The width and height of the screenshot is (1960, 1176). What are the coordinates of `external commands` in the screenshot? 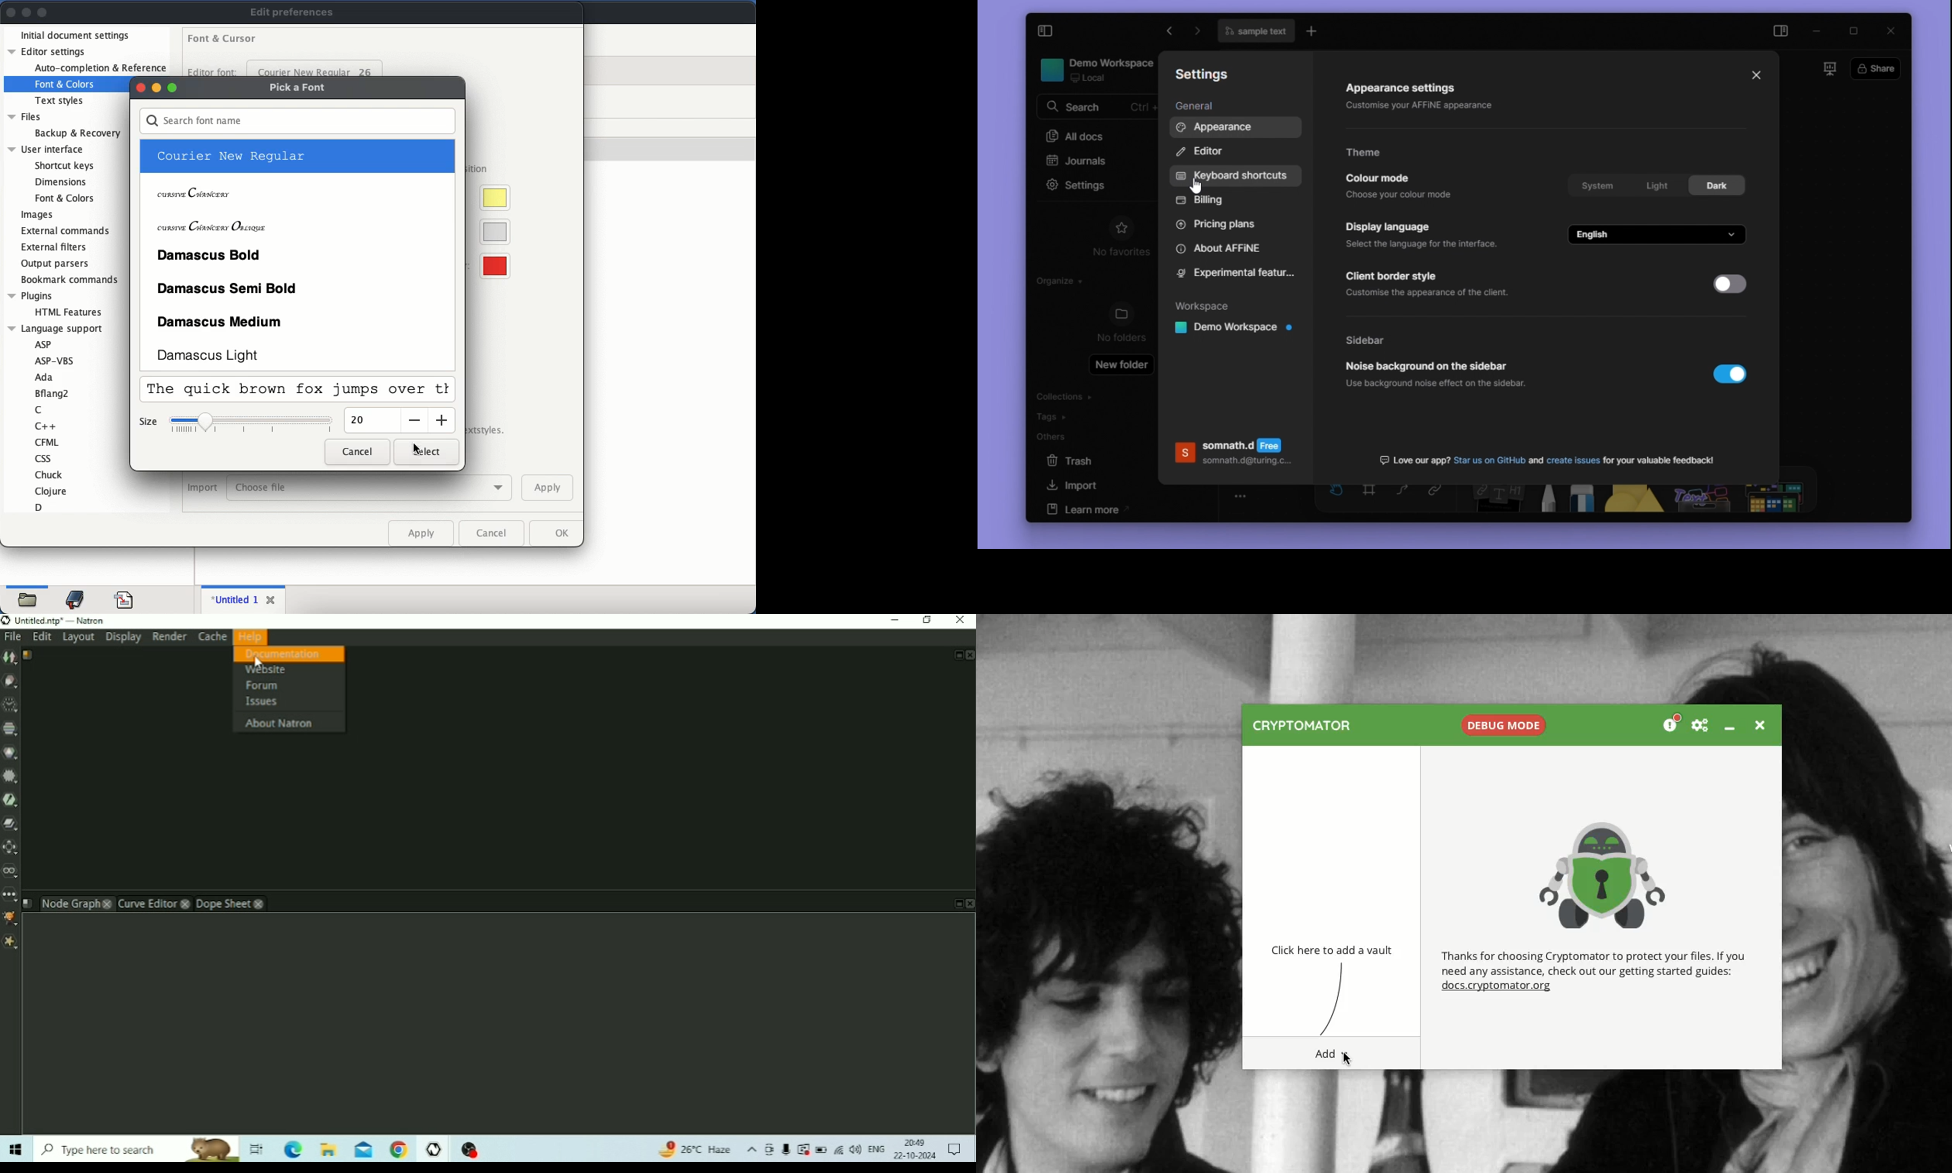 It's located at (68, 231).